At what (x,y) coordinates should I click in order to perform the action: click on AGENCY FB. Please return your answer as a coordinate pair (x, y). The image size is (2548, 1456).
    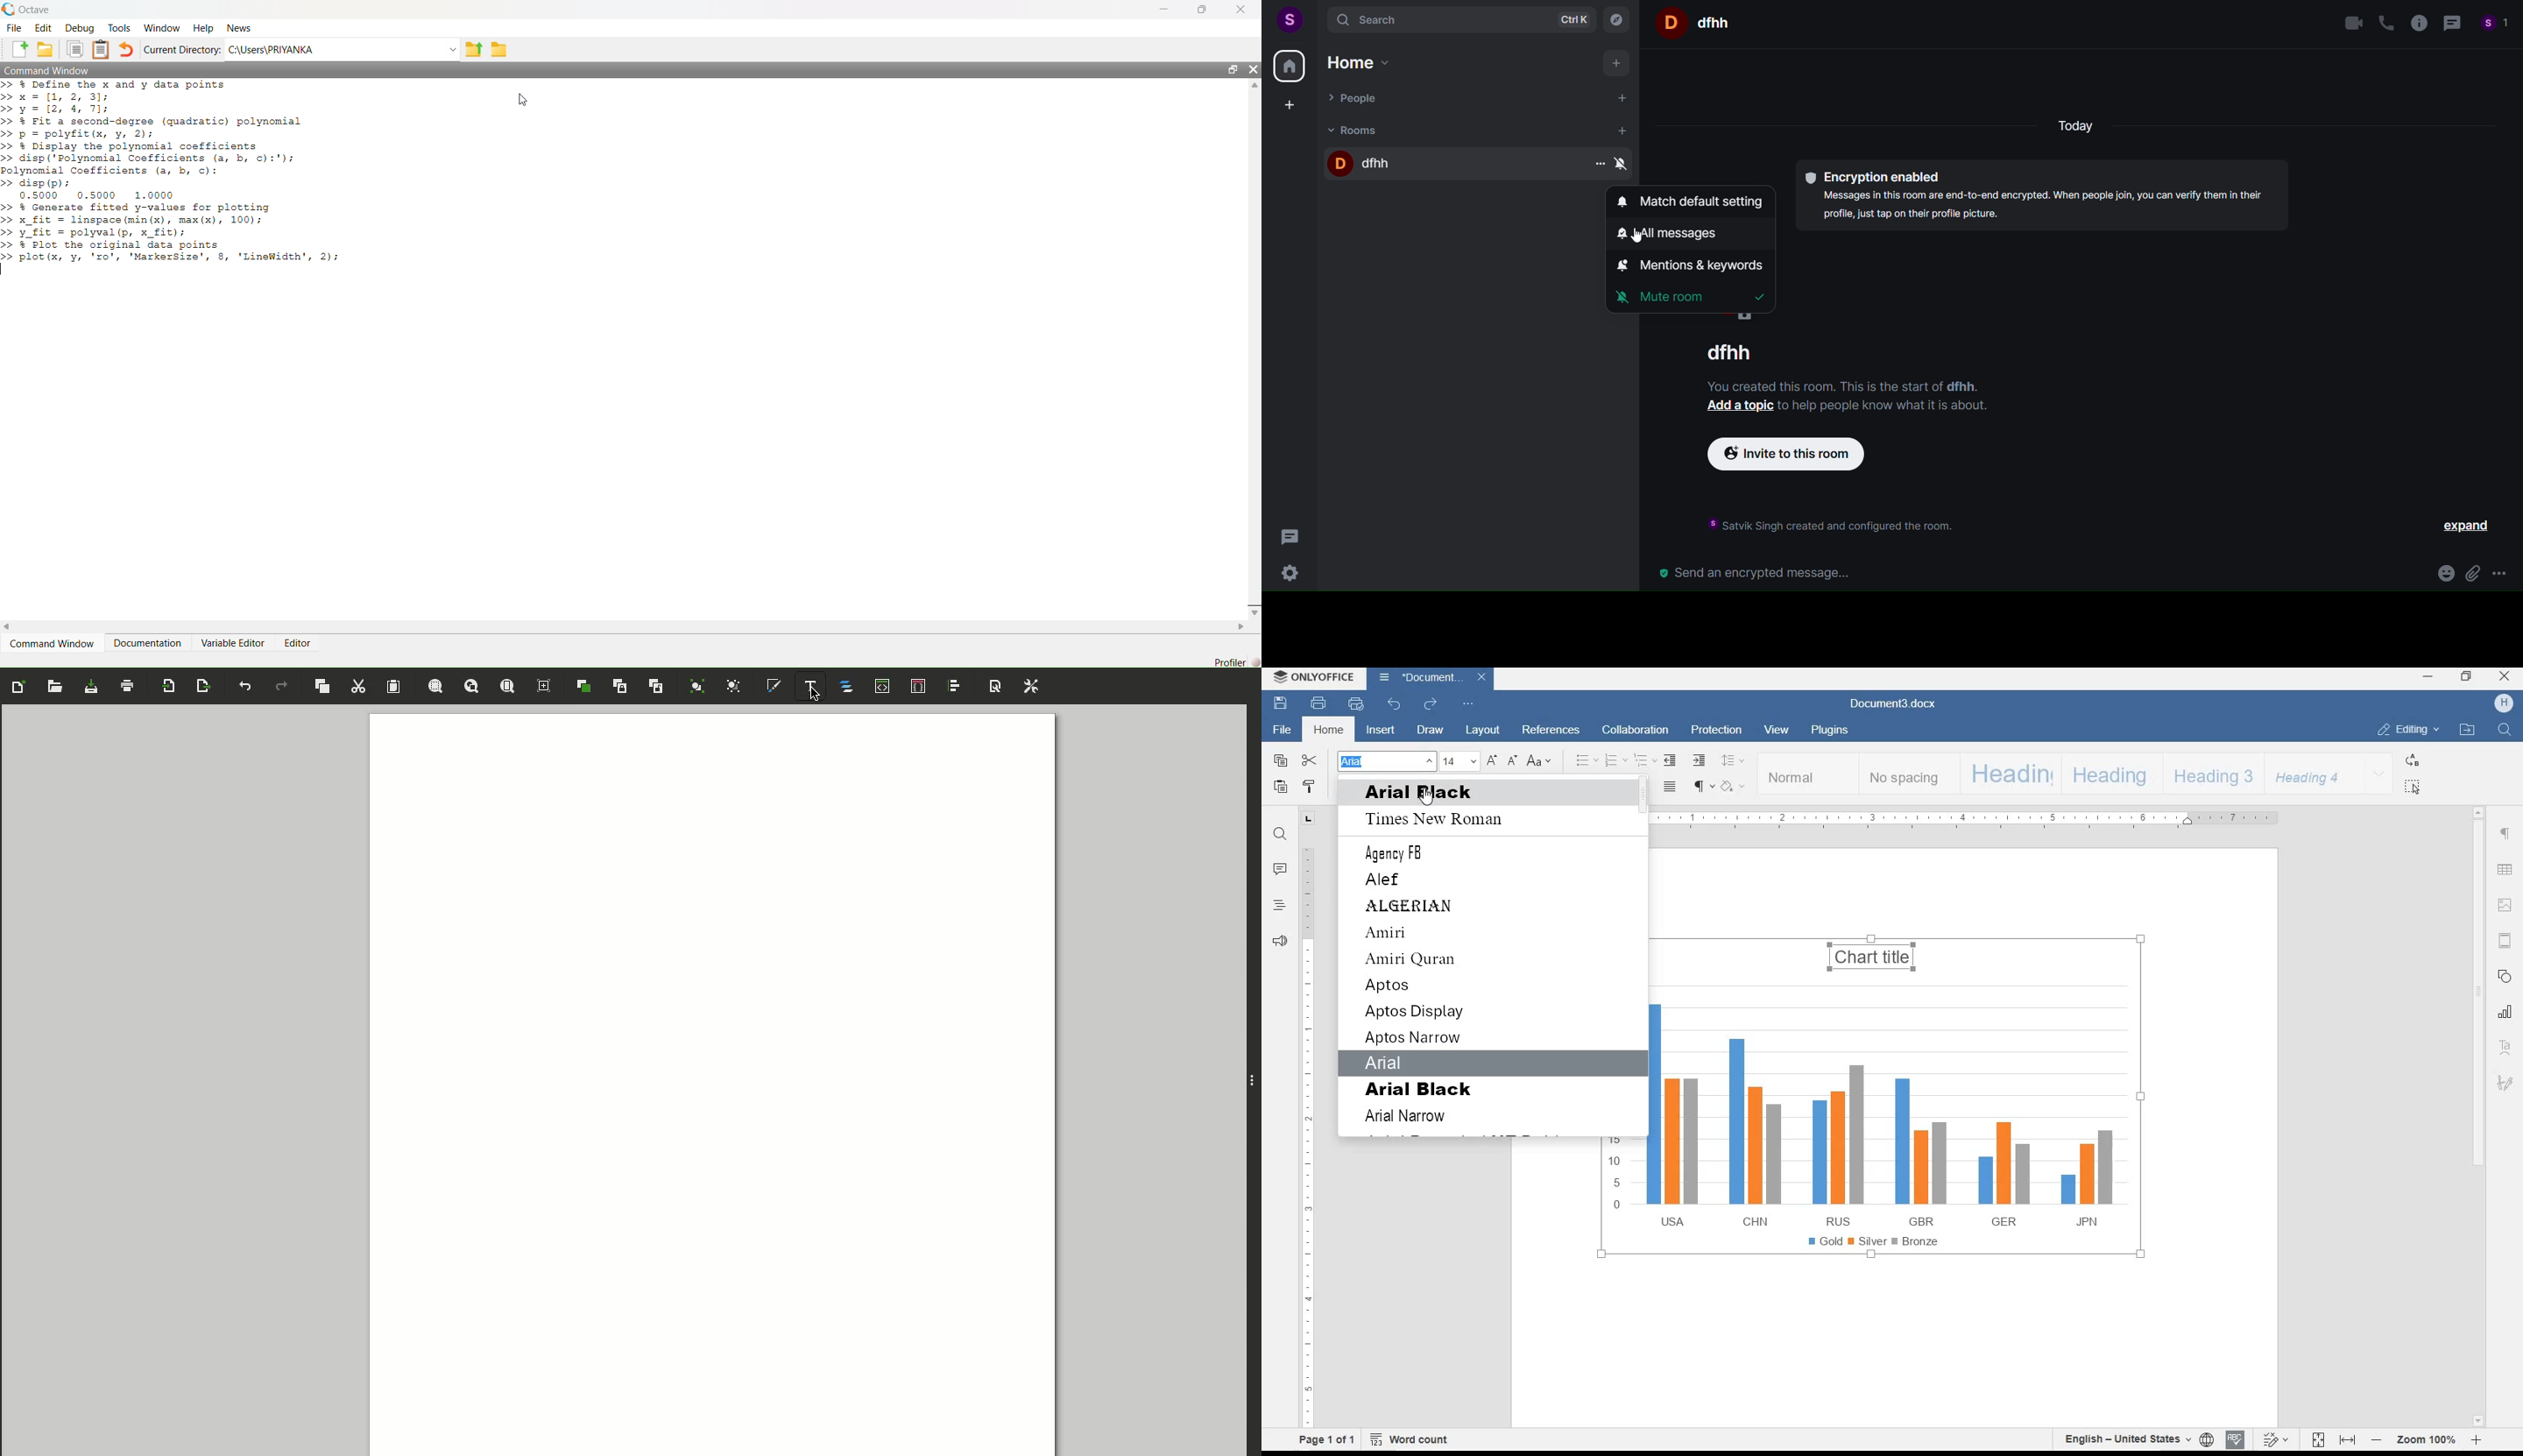
    Looking at the image, I should click on (1397, 853).